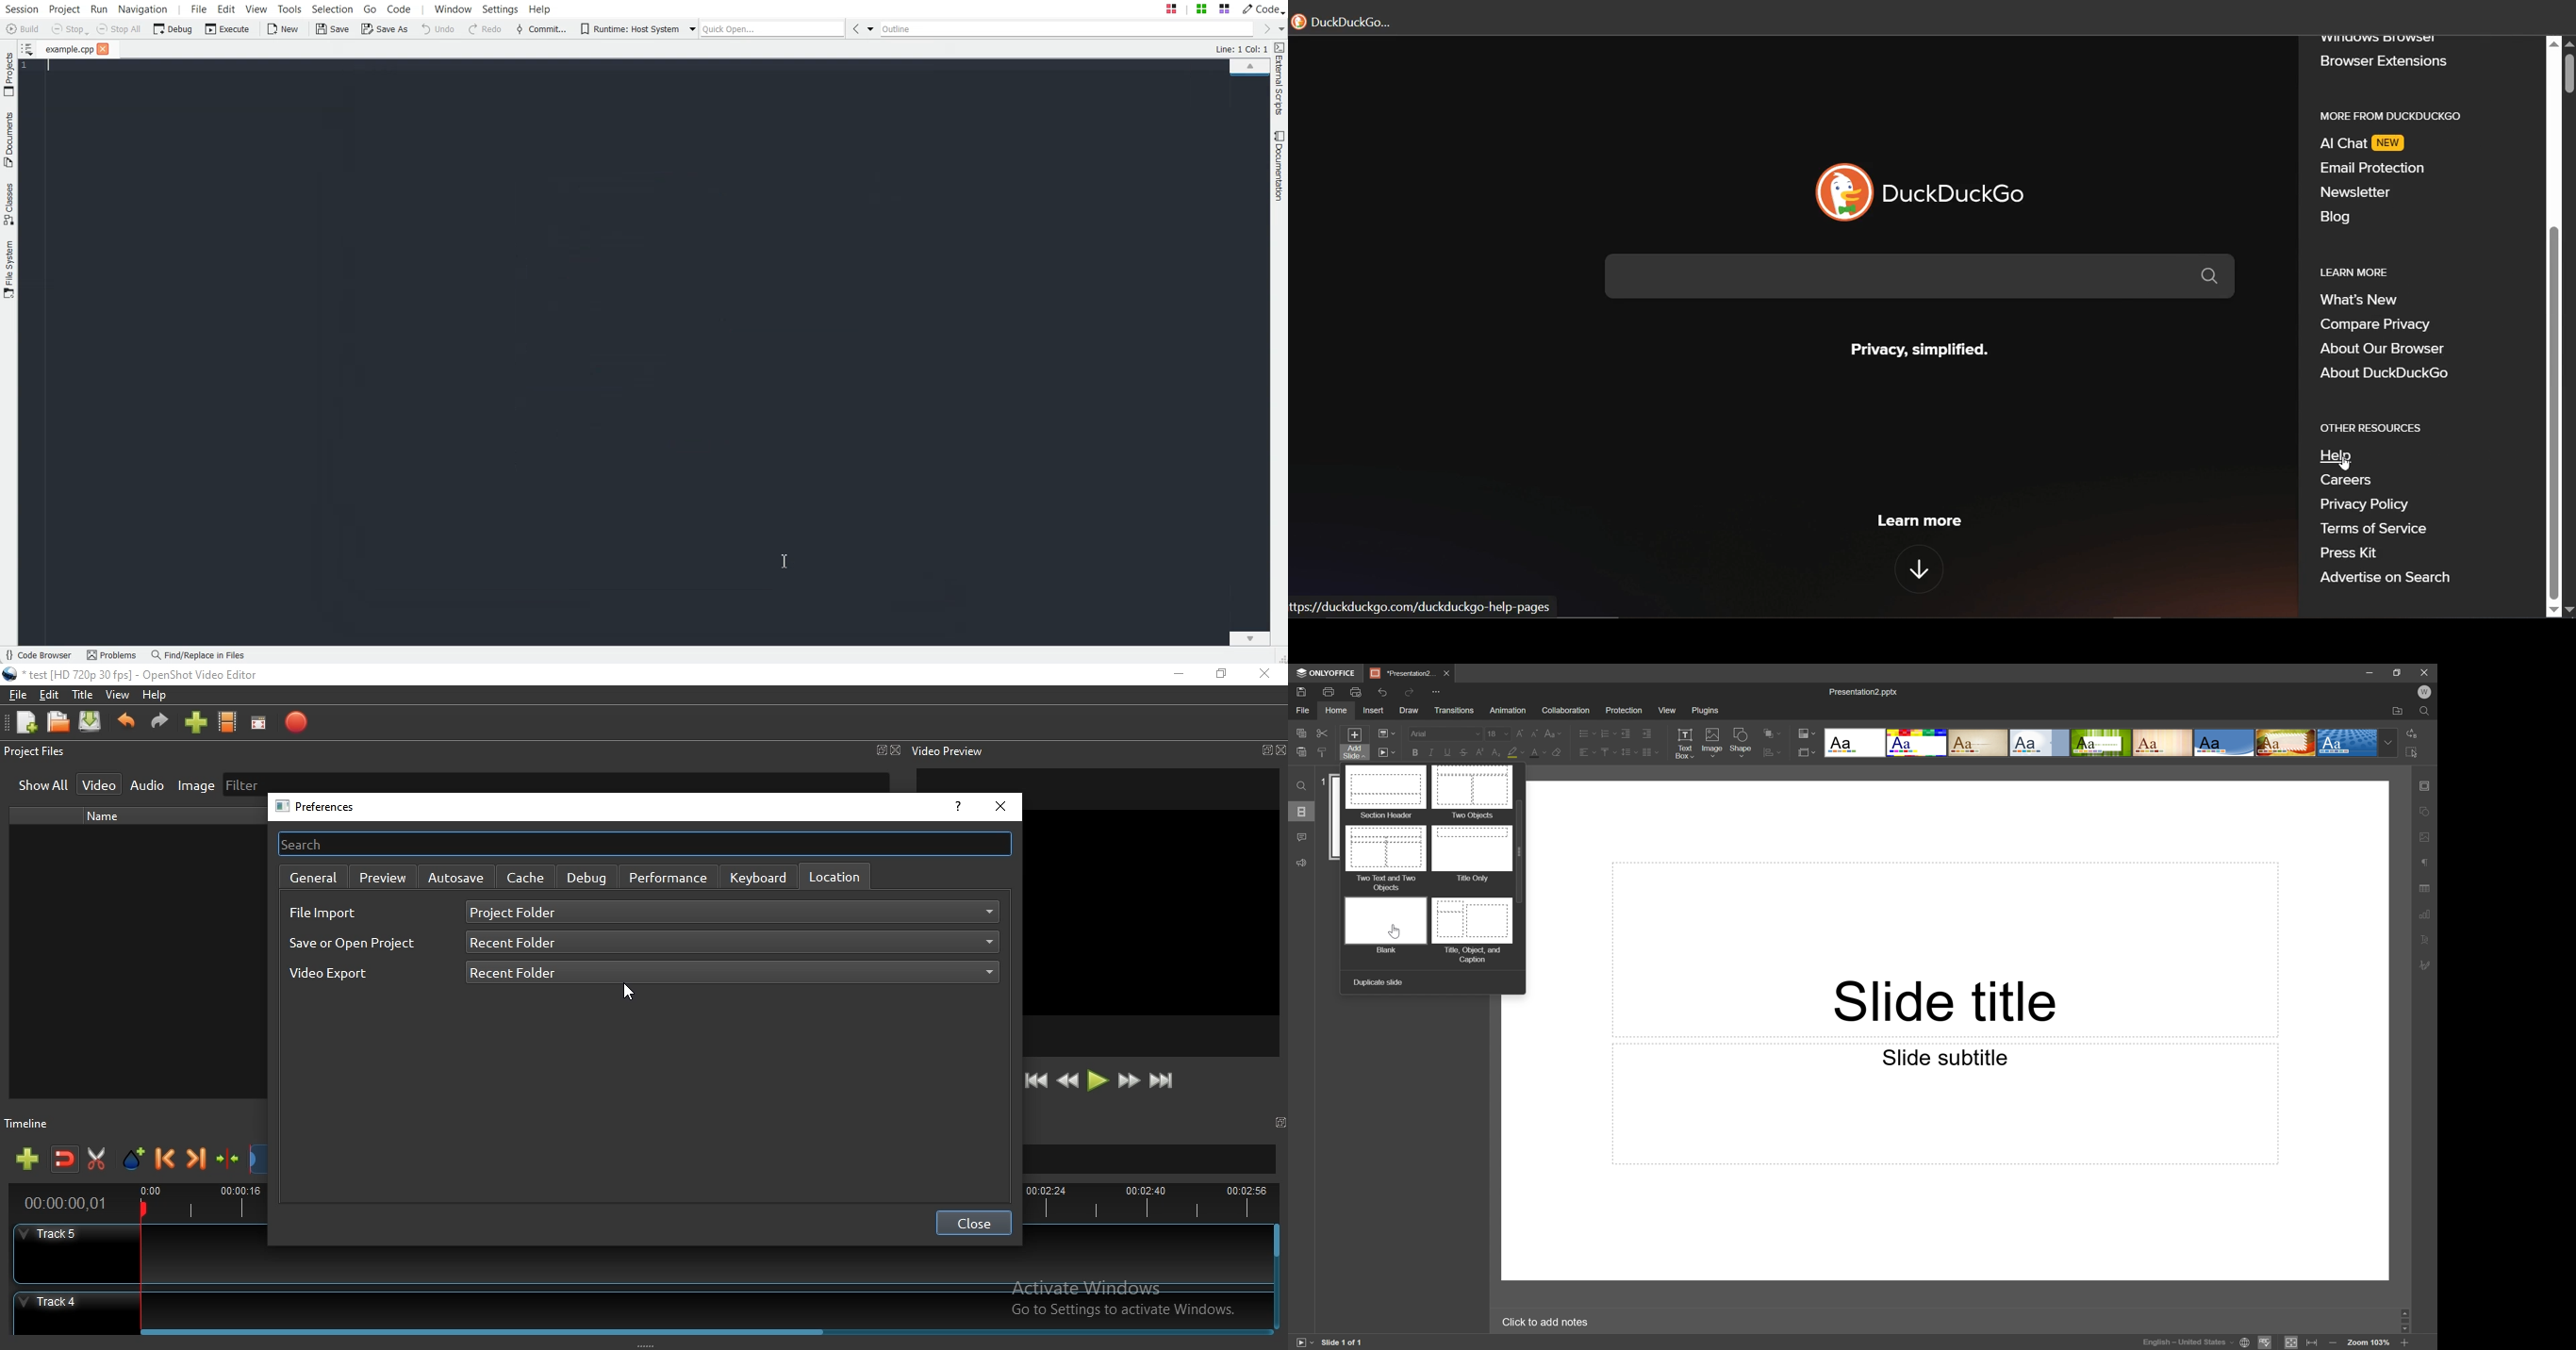 Image resolution: width=2576 pixels, height=1372 pixels. Describe the element at coordinates (2388, 743) in the screenshot. I see `Drop Down` at that location.